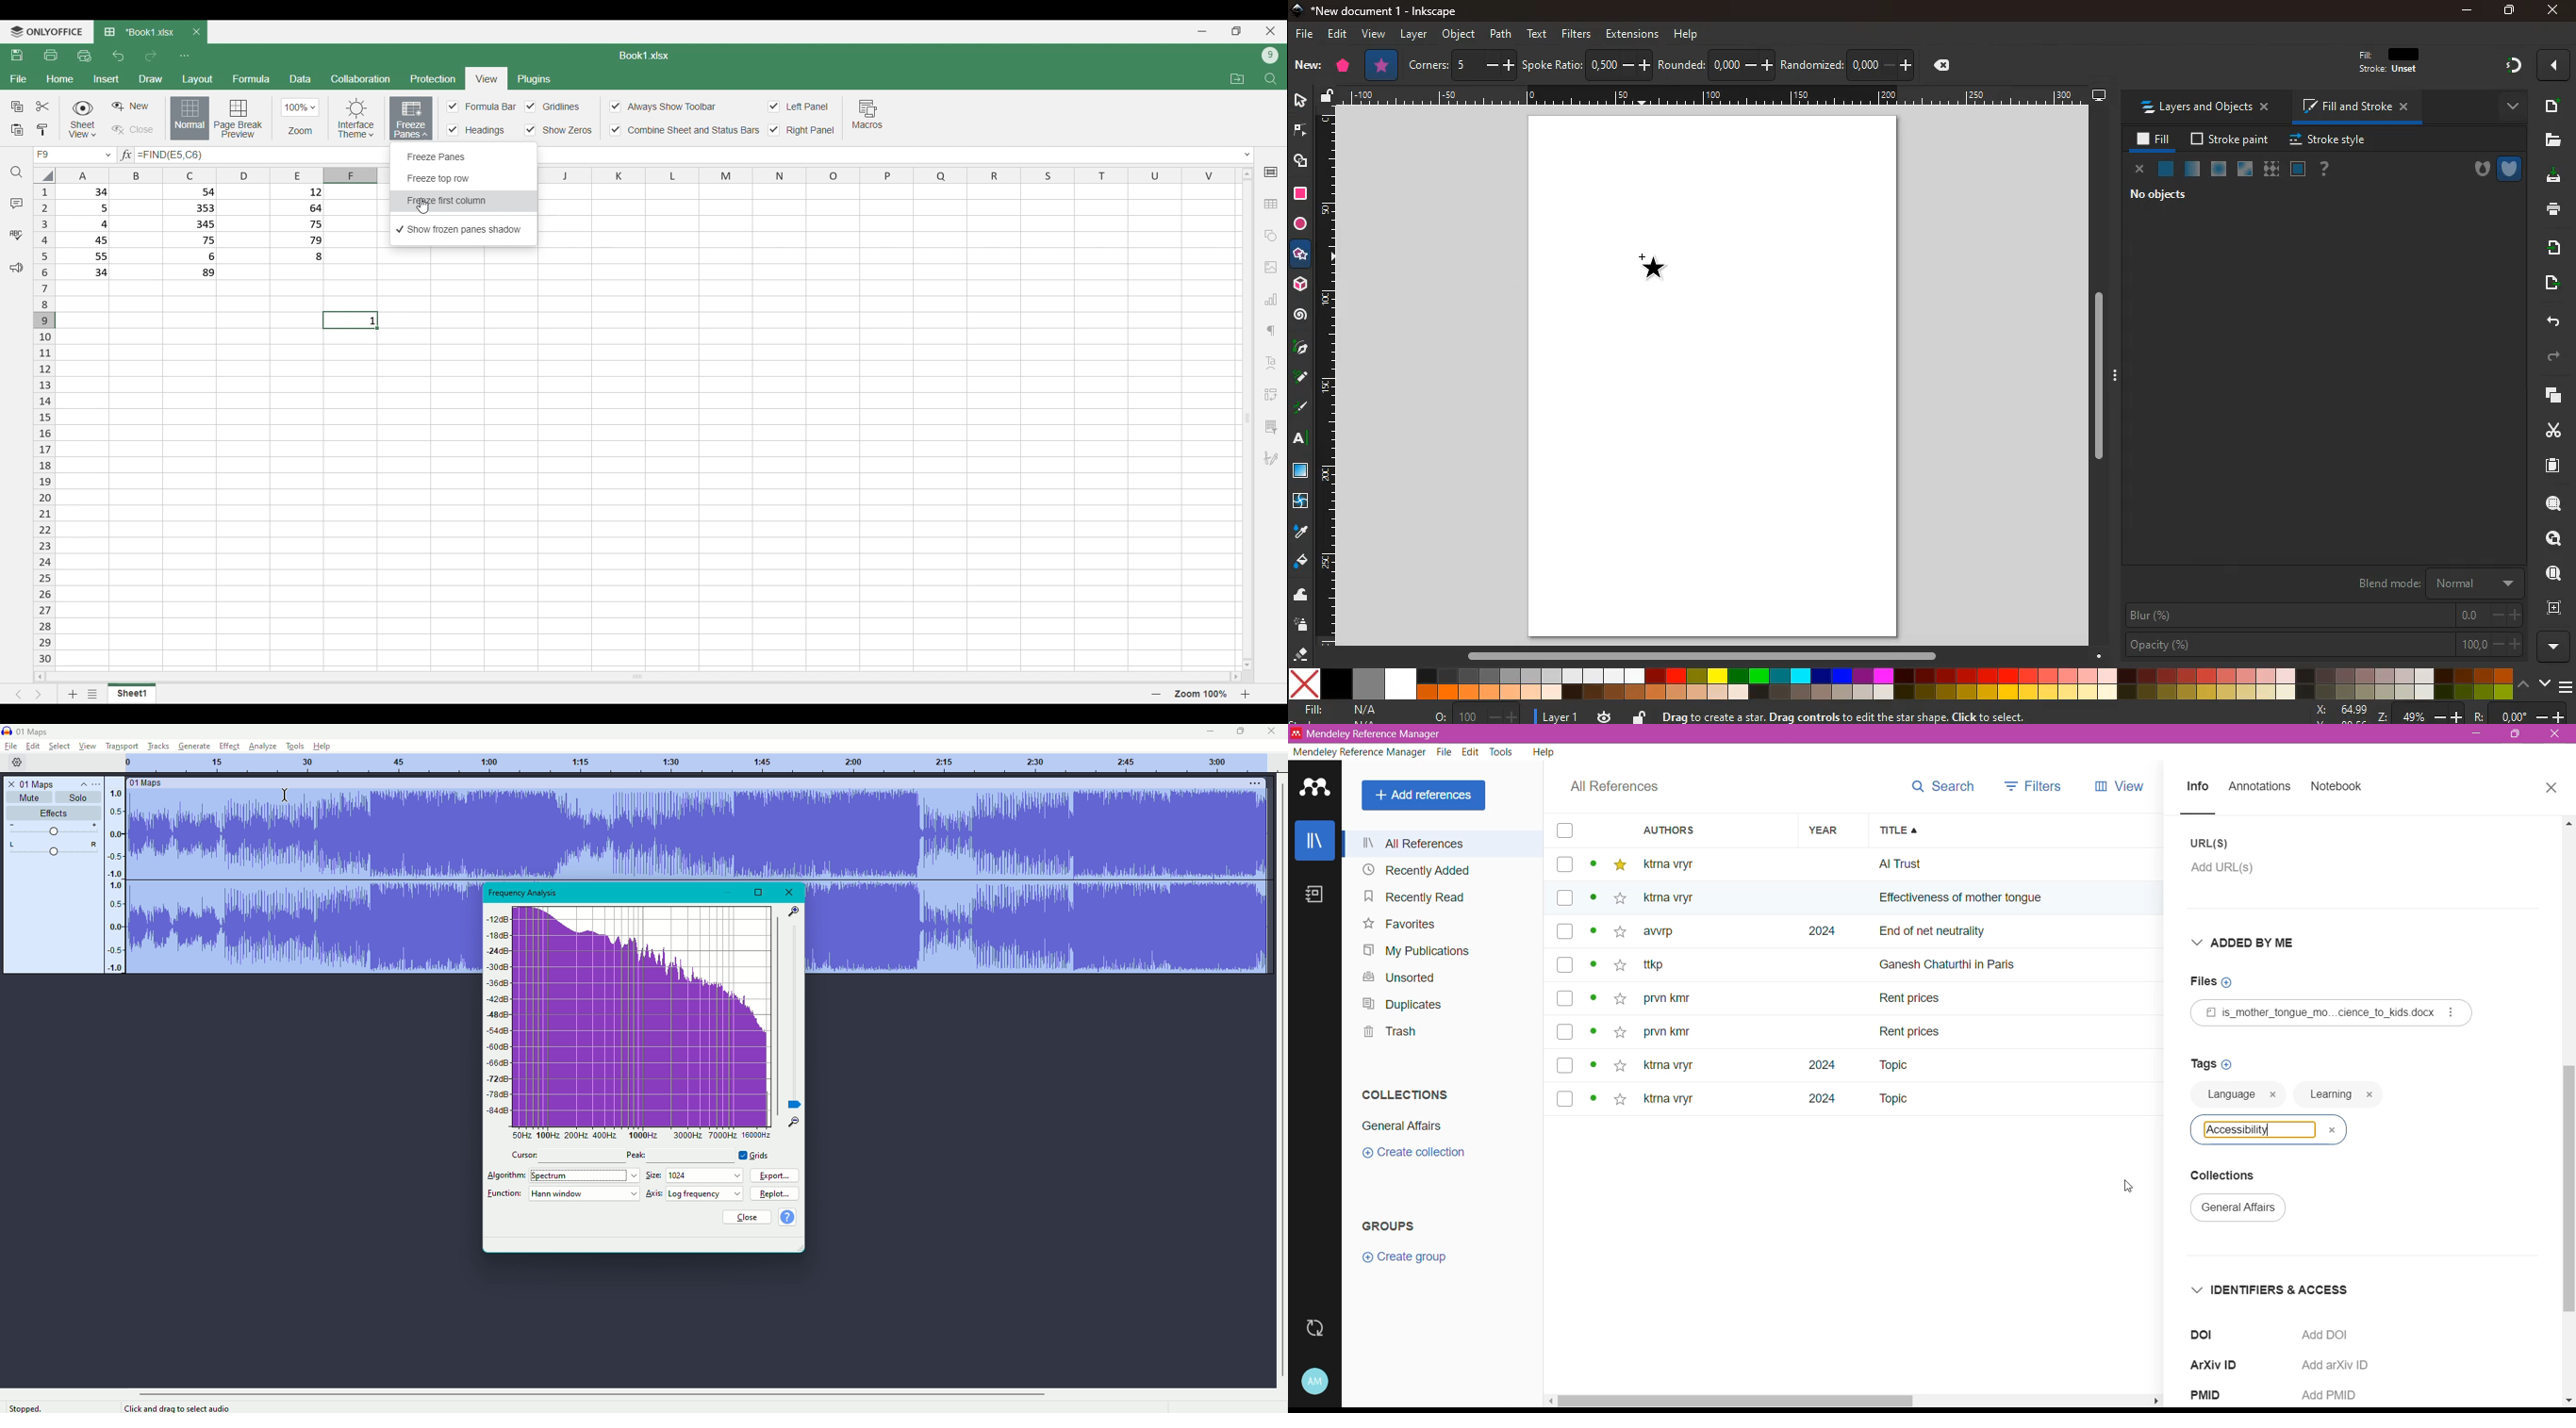 The width and height of the screenshot is (2576, 1428). What do you see at coordinates (1619, 865) in the screenshot?
I see `star` at bounding box center [1619, 865].